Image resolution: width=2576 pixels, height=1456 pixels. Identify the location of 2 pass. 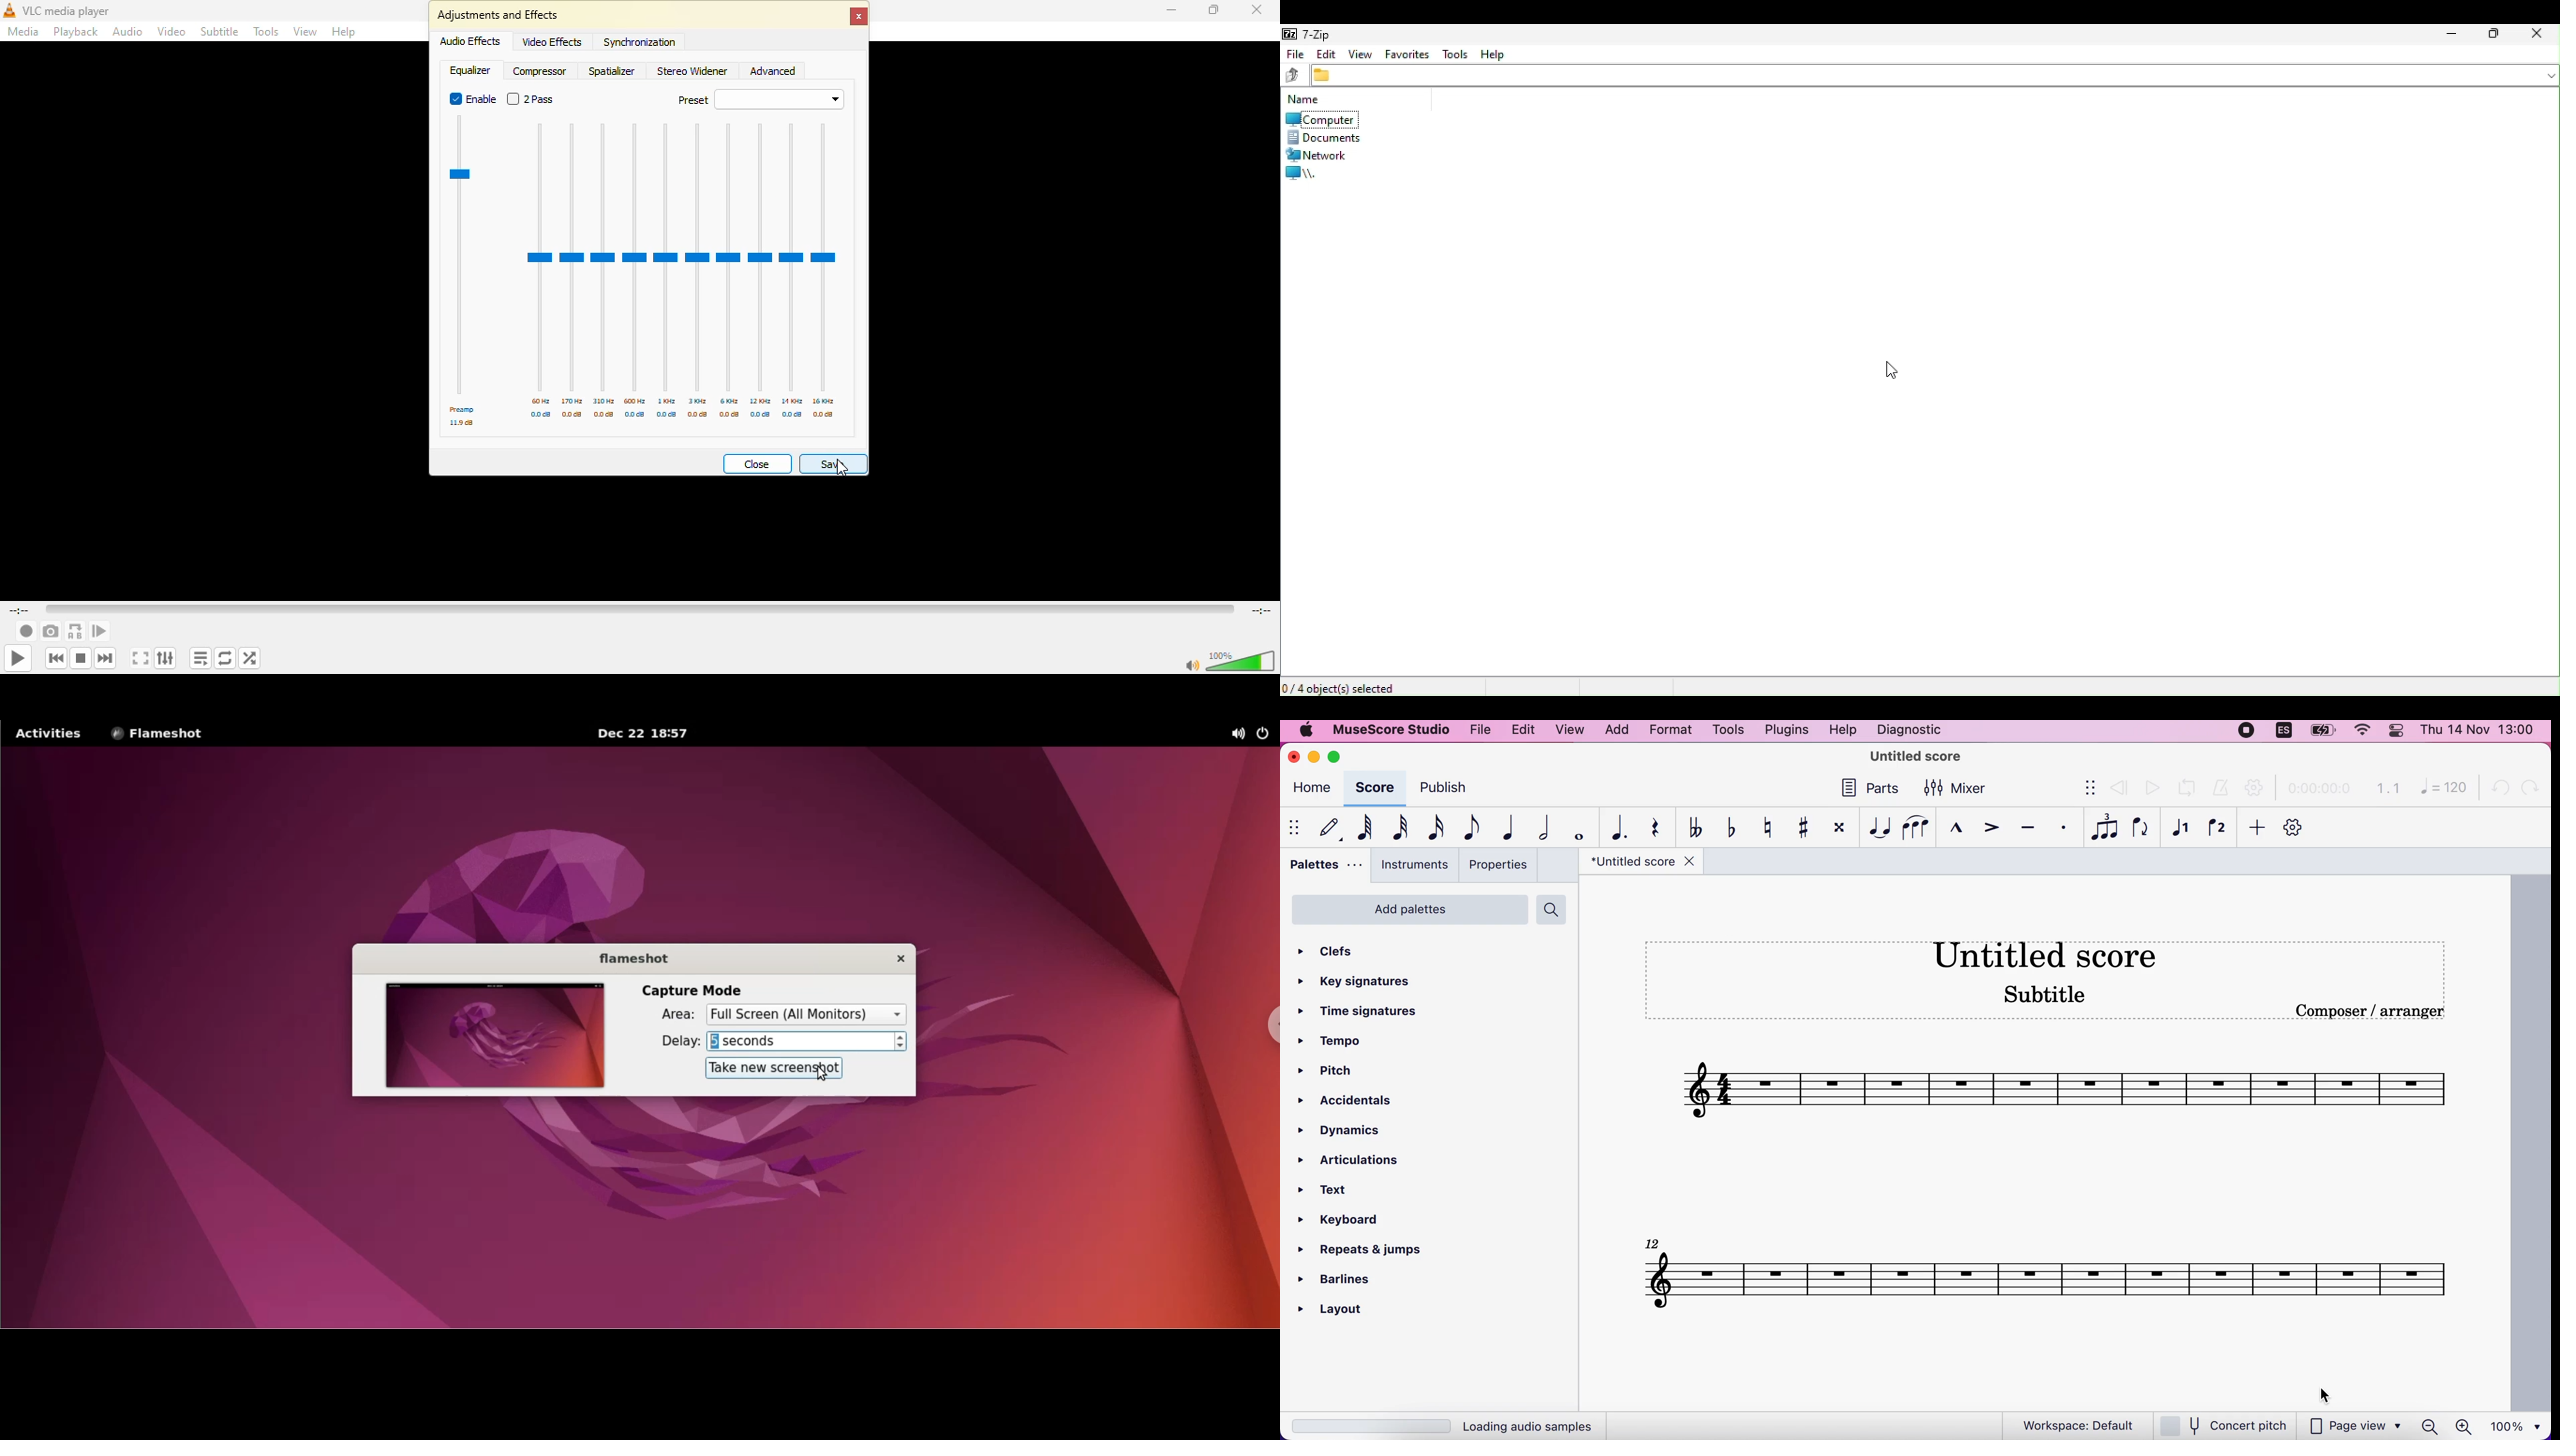
(532, 100).